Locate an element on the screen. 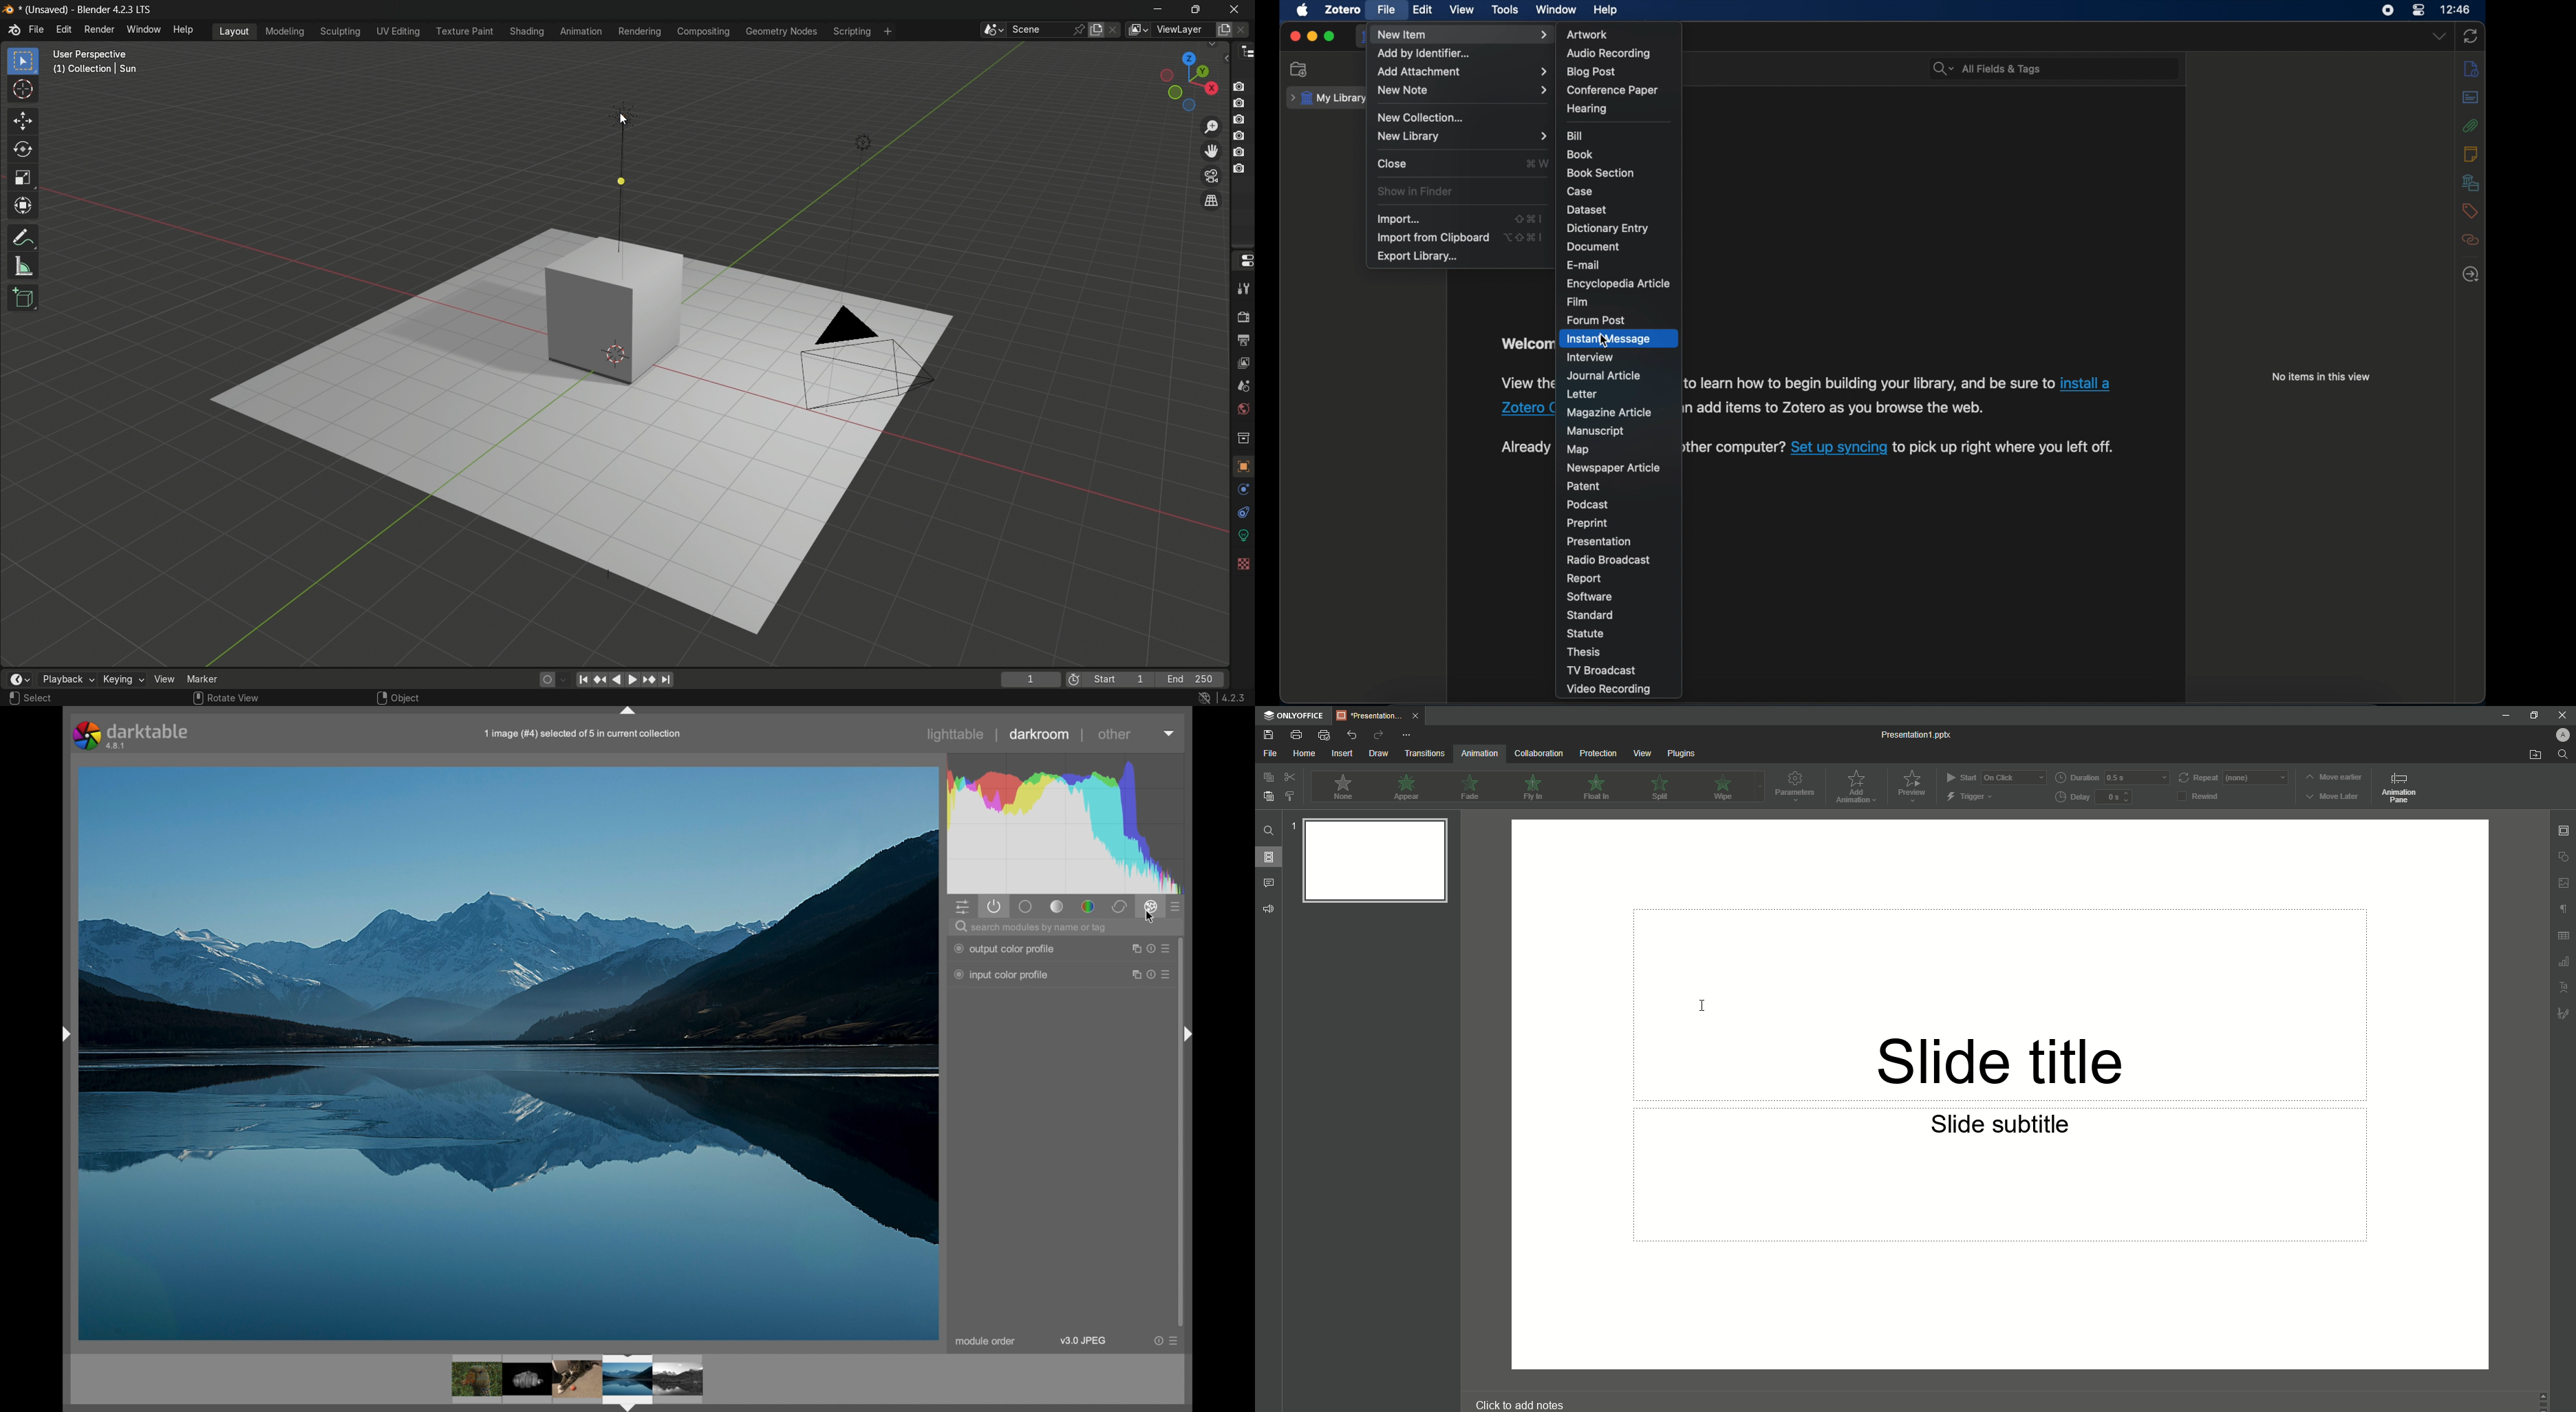 Image resolution: width=2576 pixels, height=1428 pixels. edit is located at coordinates (1424, 10).